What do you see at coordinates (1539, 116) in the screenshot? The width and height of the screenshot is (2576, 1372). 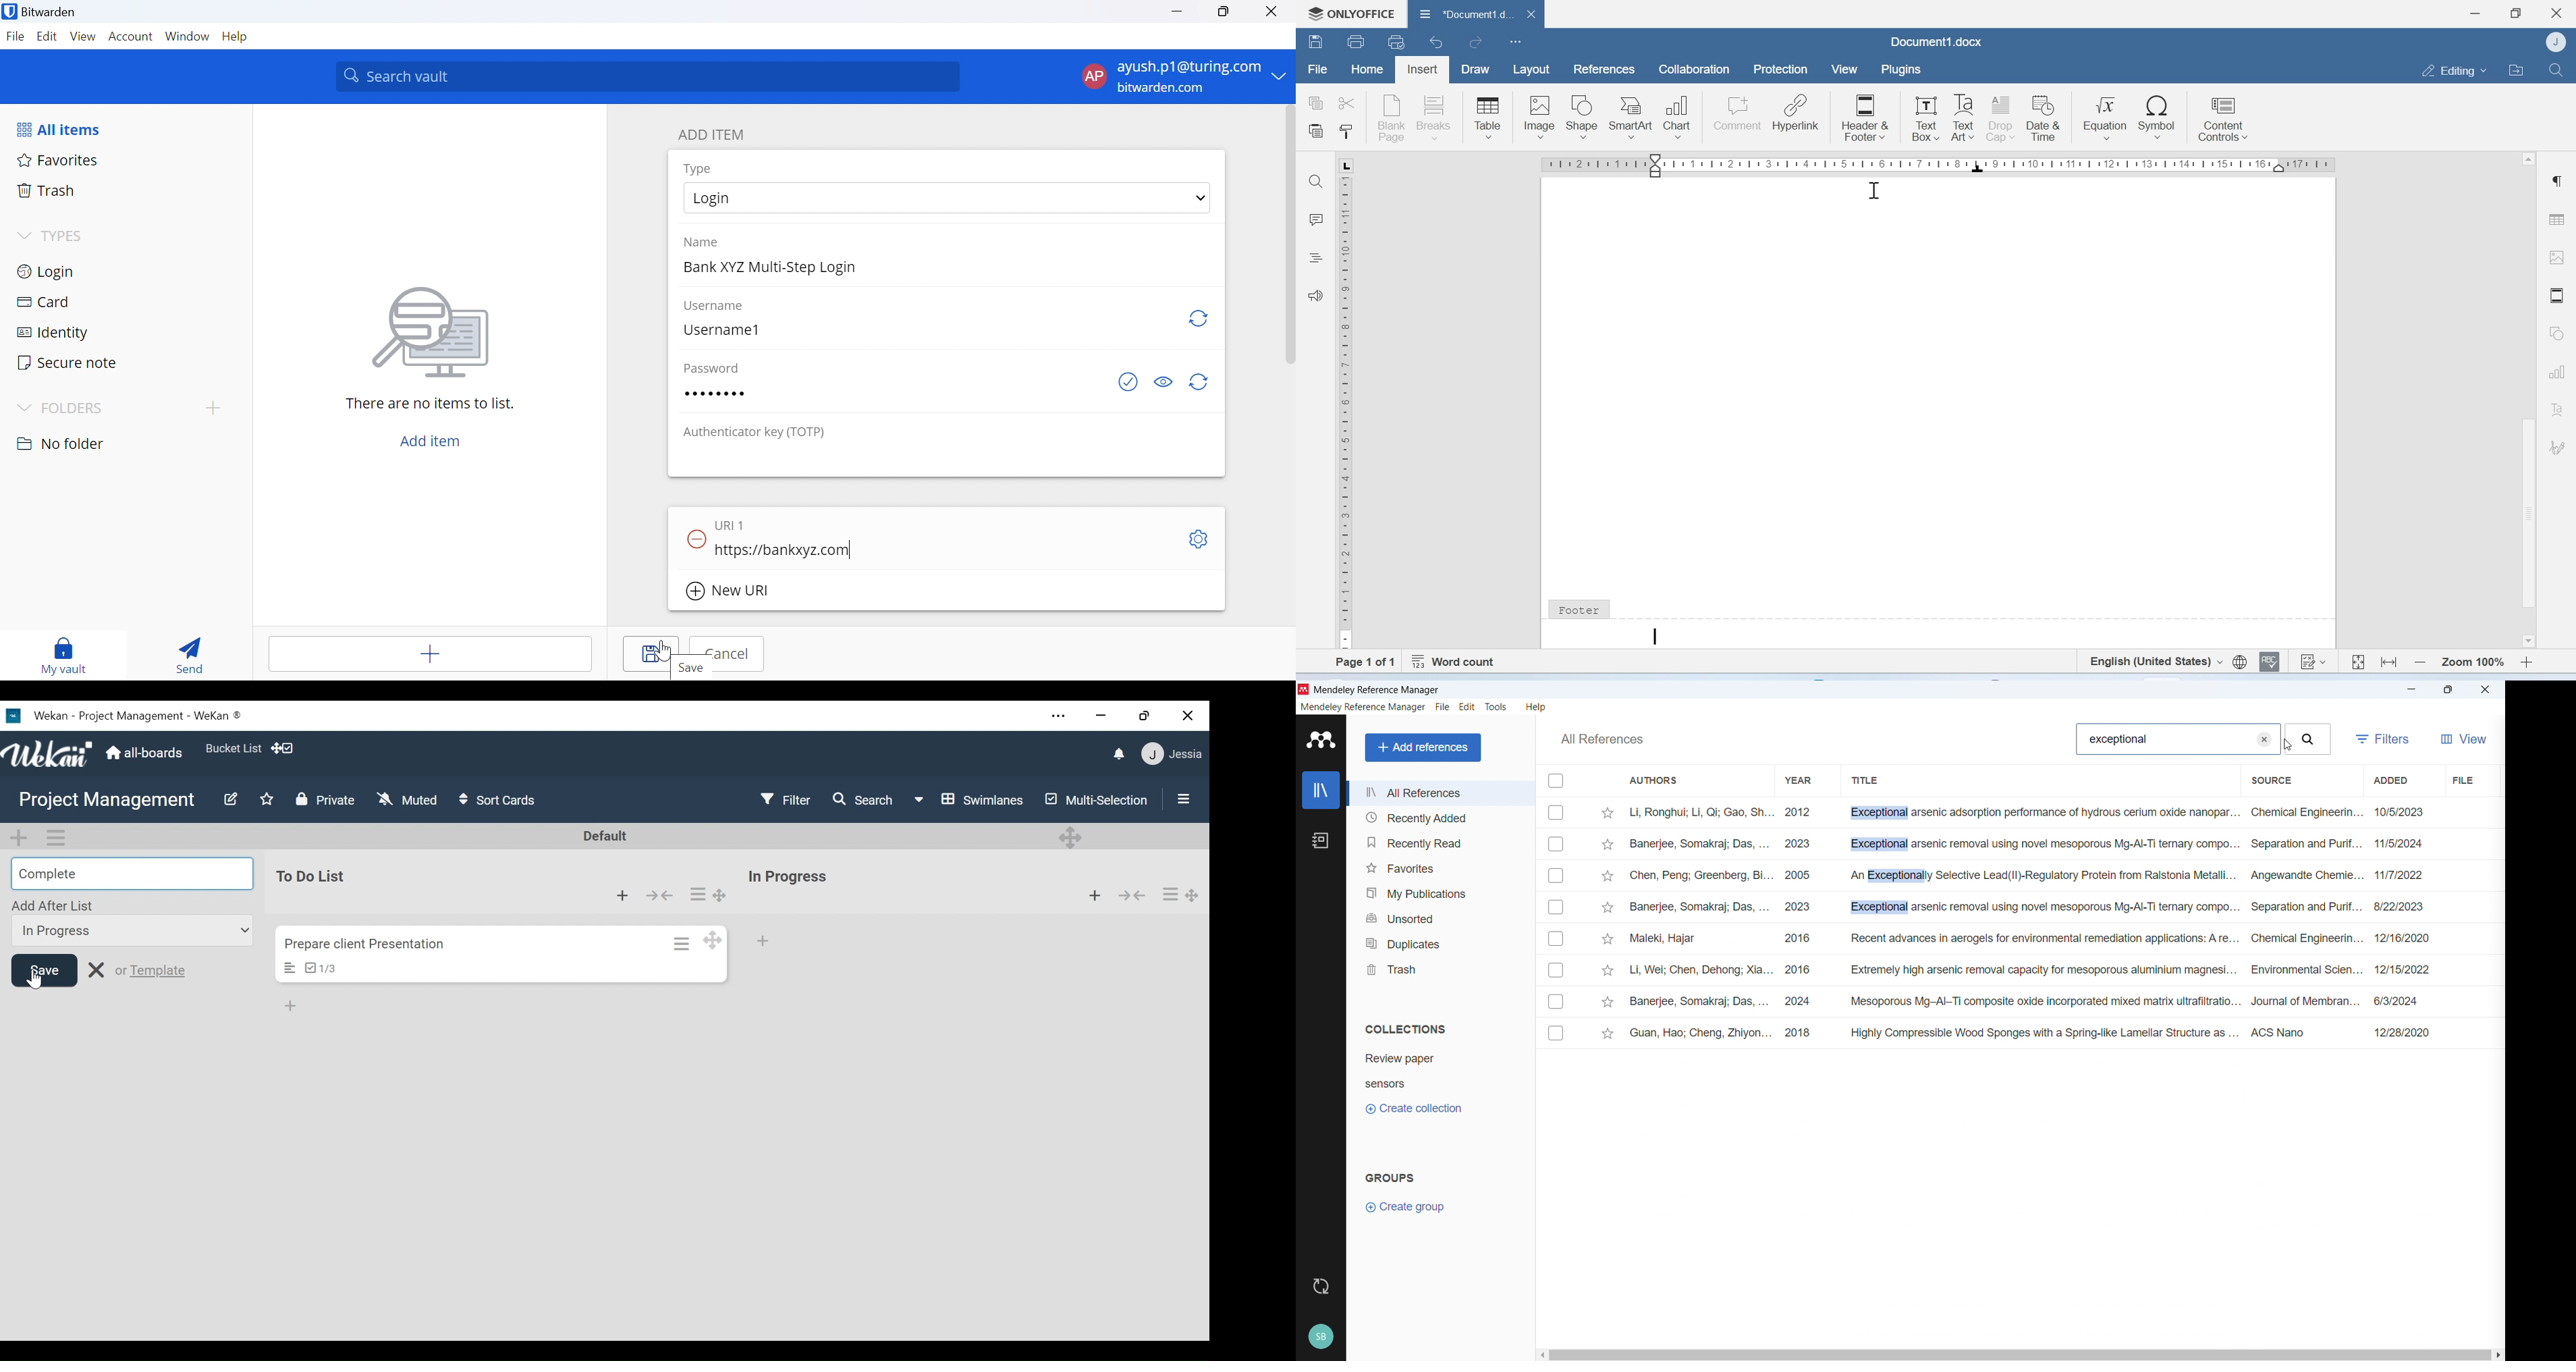 I see `Image` at bounding box center [1539, 116].